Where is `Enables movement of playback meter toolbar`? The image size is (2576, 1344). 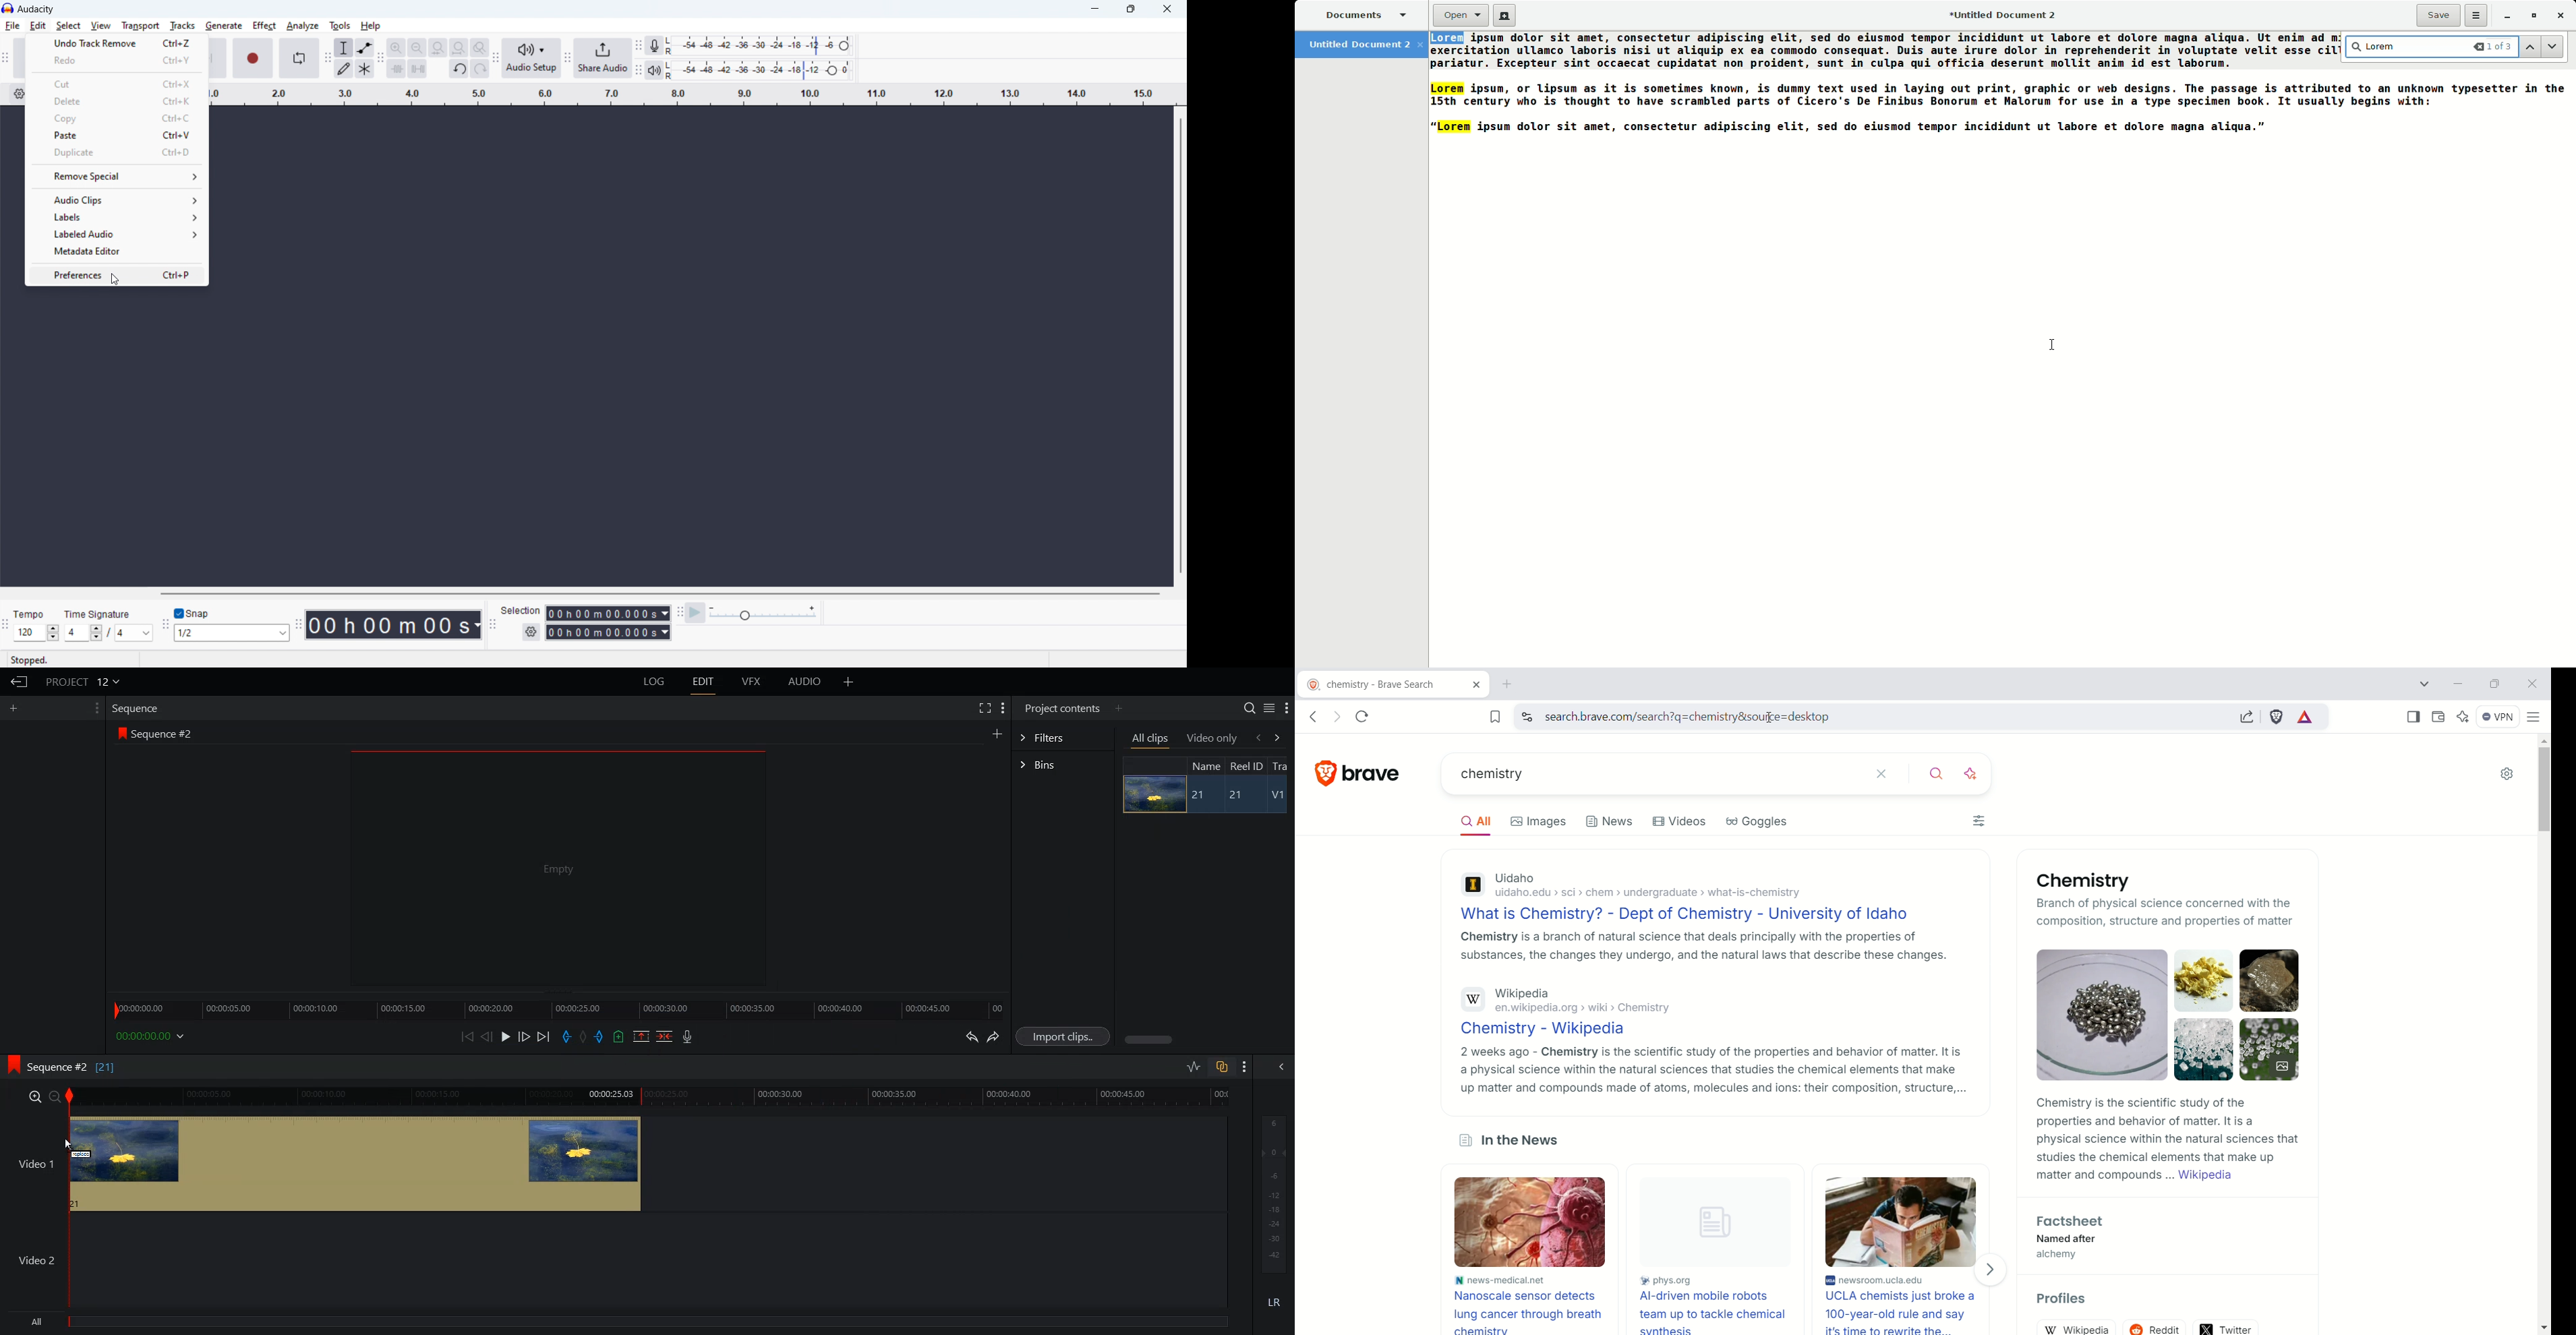 Enables movement of playback meter toolbar is located at coordinates (638, 70).